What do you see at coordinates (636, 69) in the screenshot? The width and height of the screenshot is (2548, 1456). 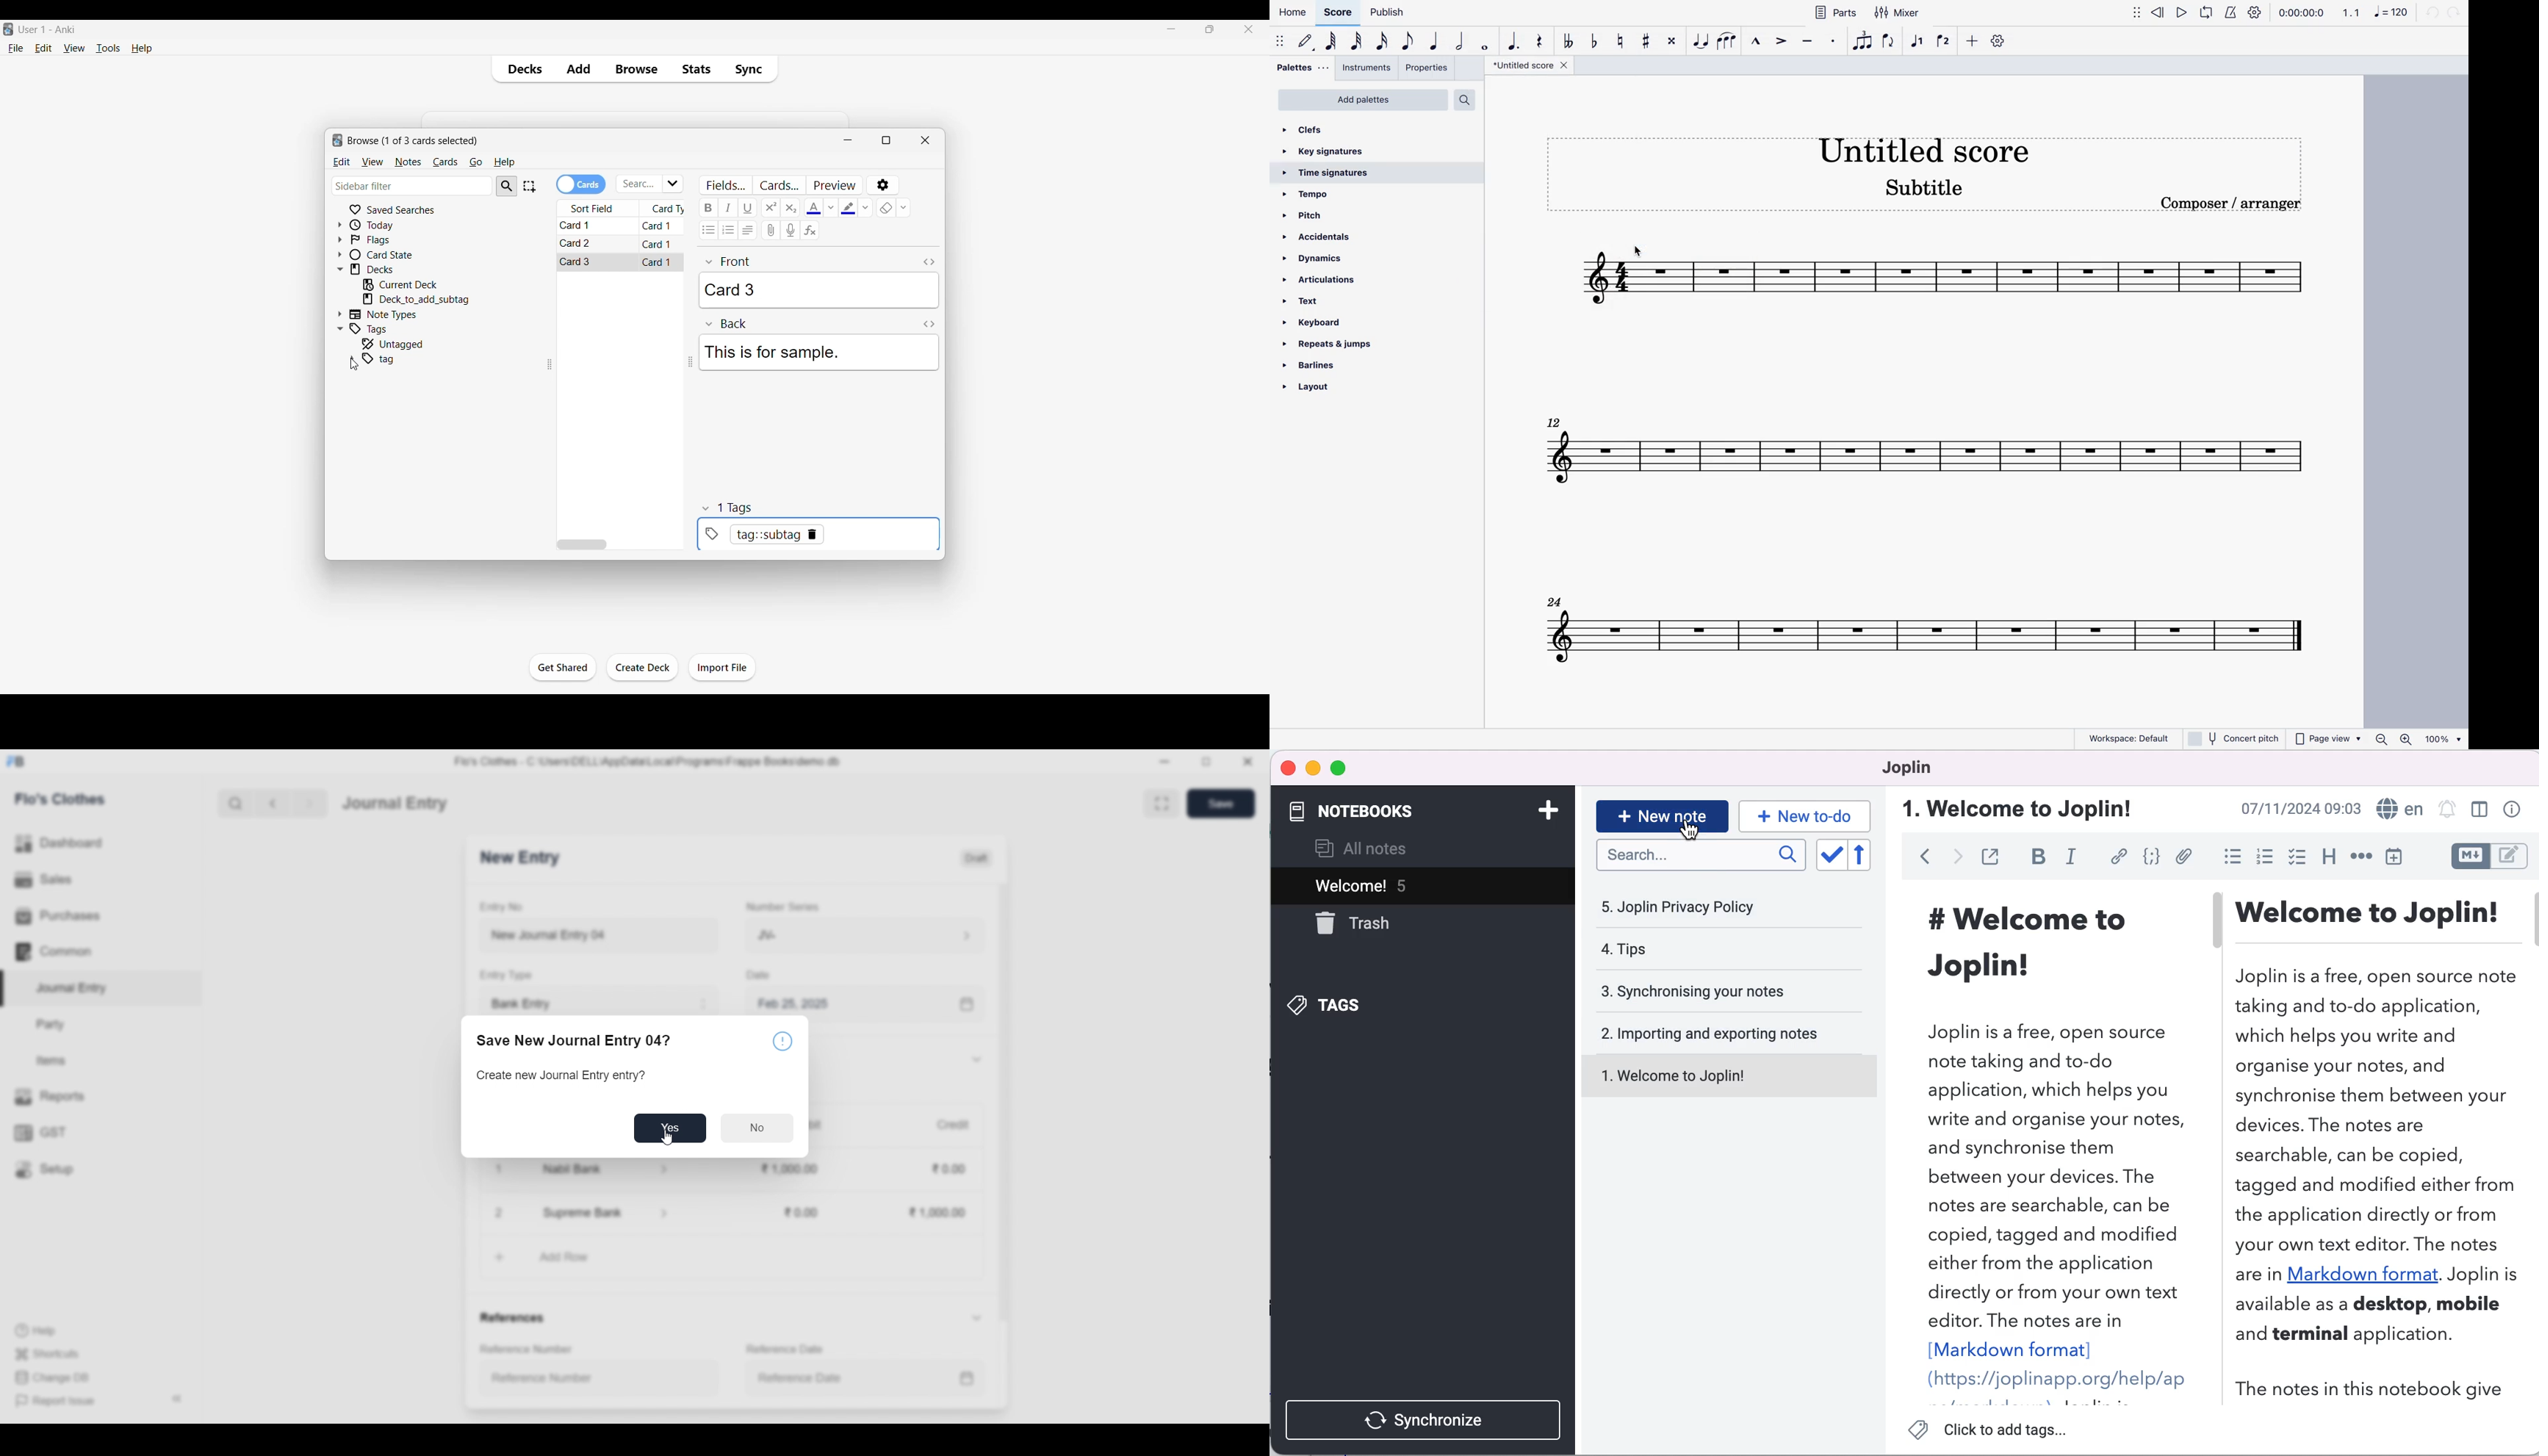 I see `Browse` at bounding box center [636, 69].